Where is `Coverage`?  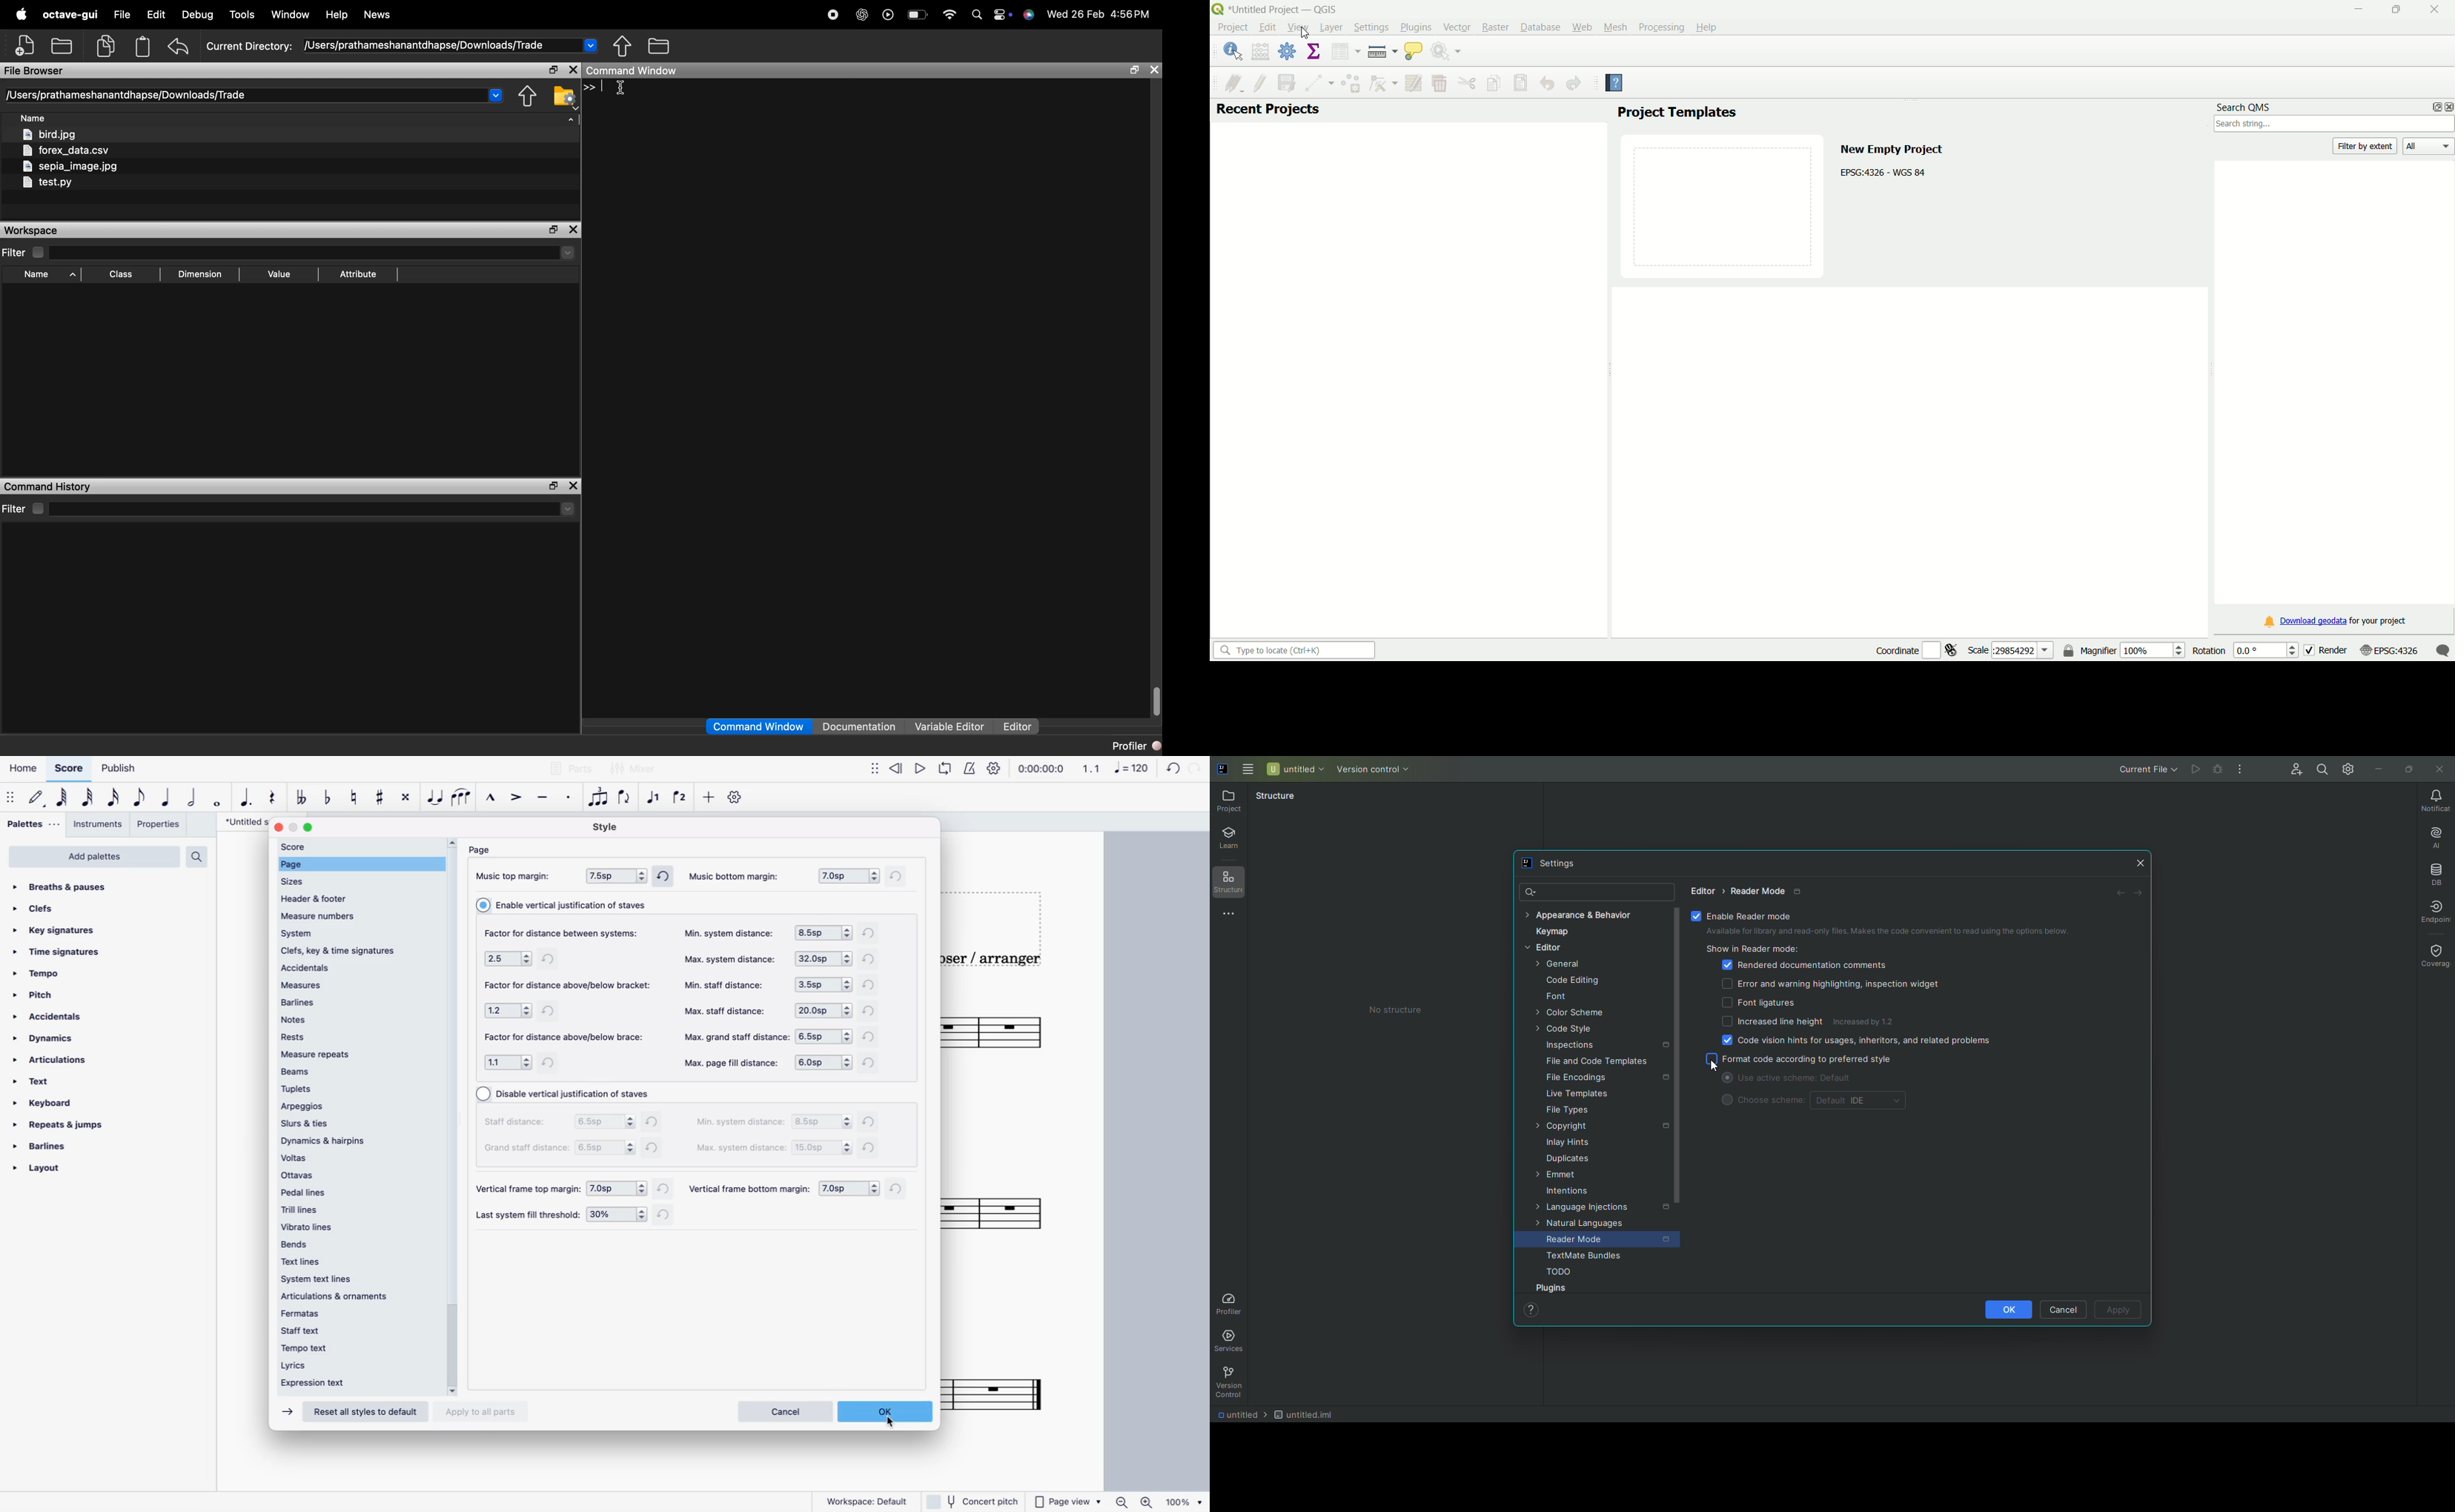 Coverage is located at coordinates (2434, 956).